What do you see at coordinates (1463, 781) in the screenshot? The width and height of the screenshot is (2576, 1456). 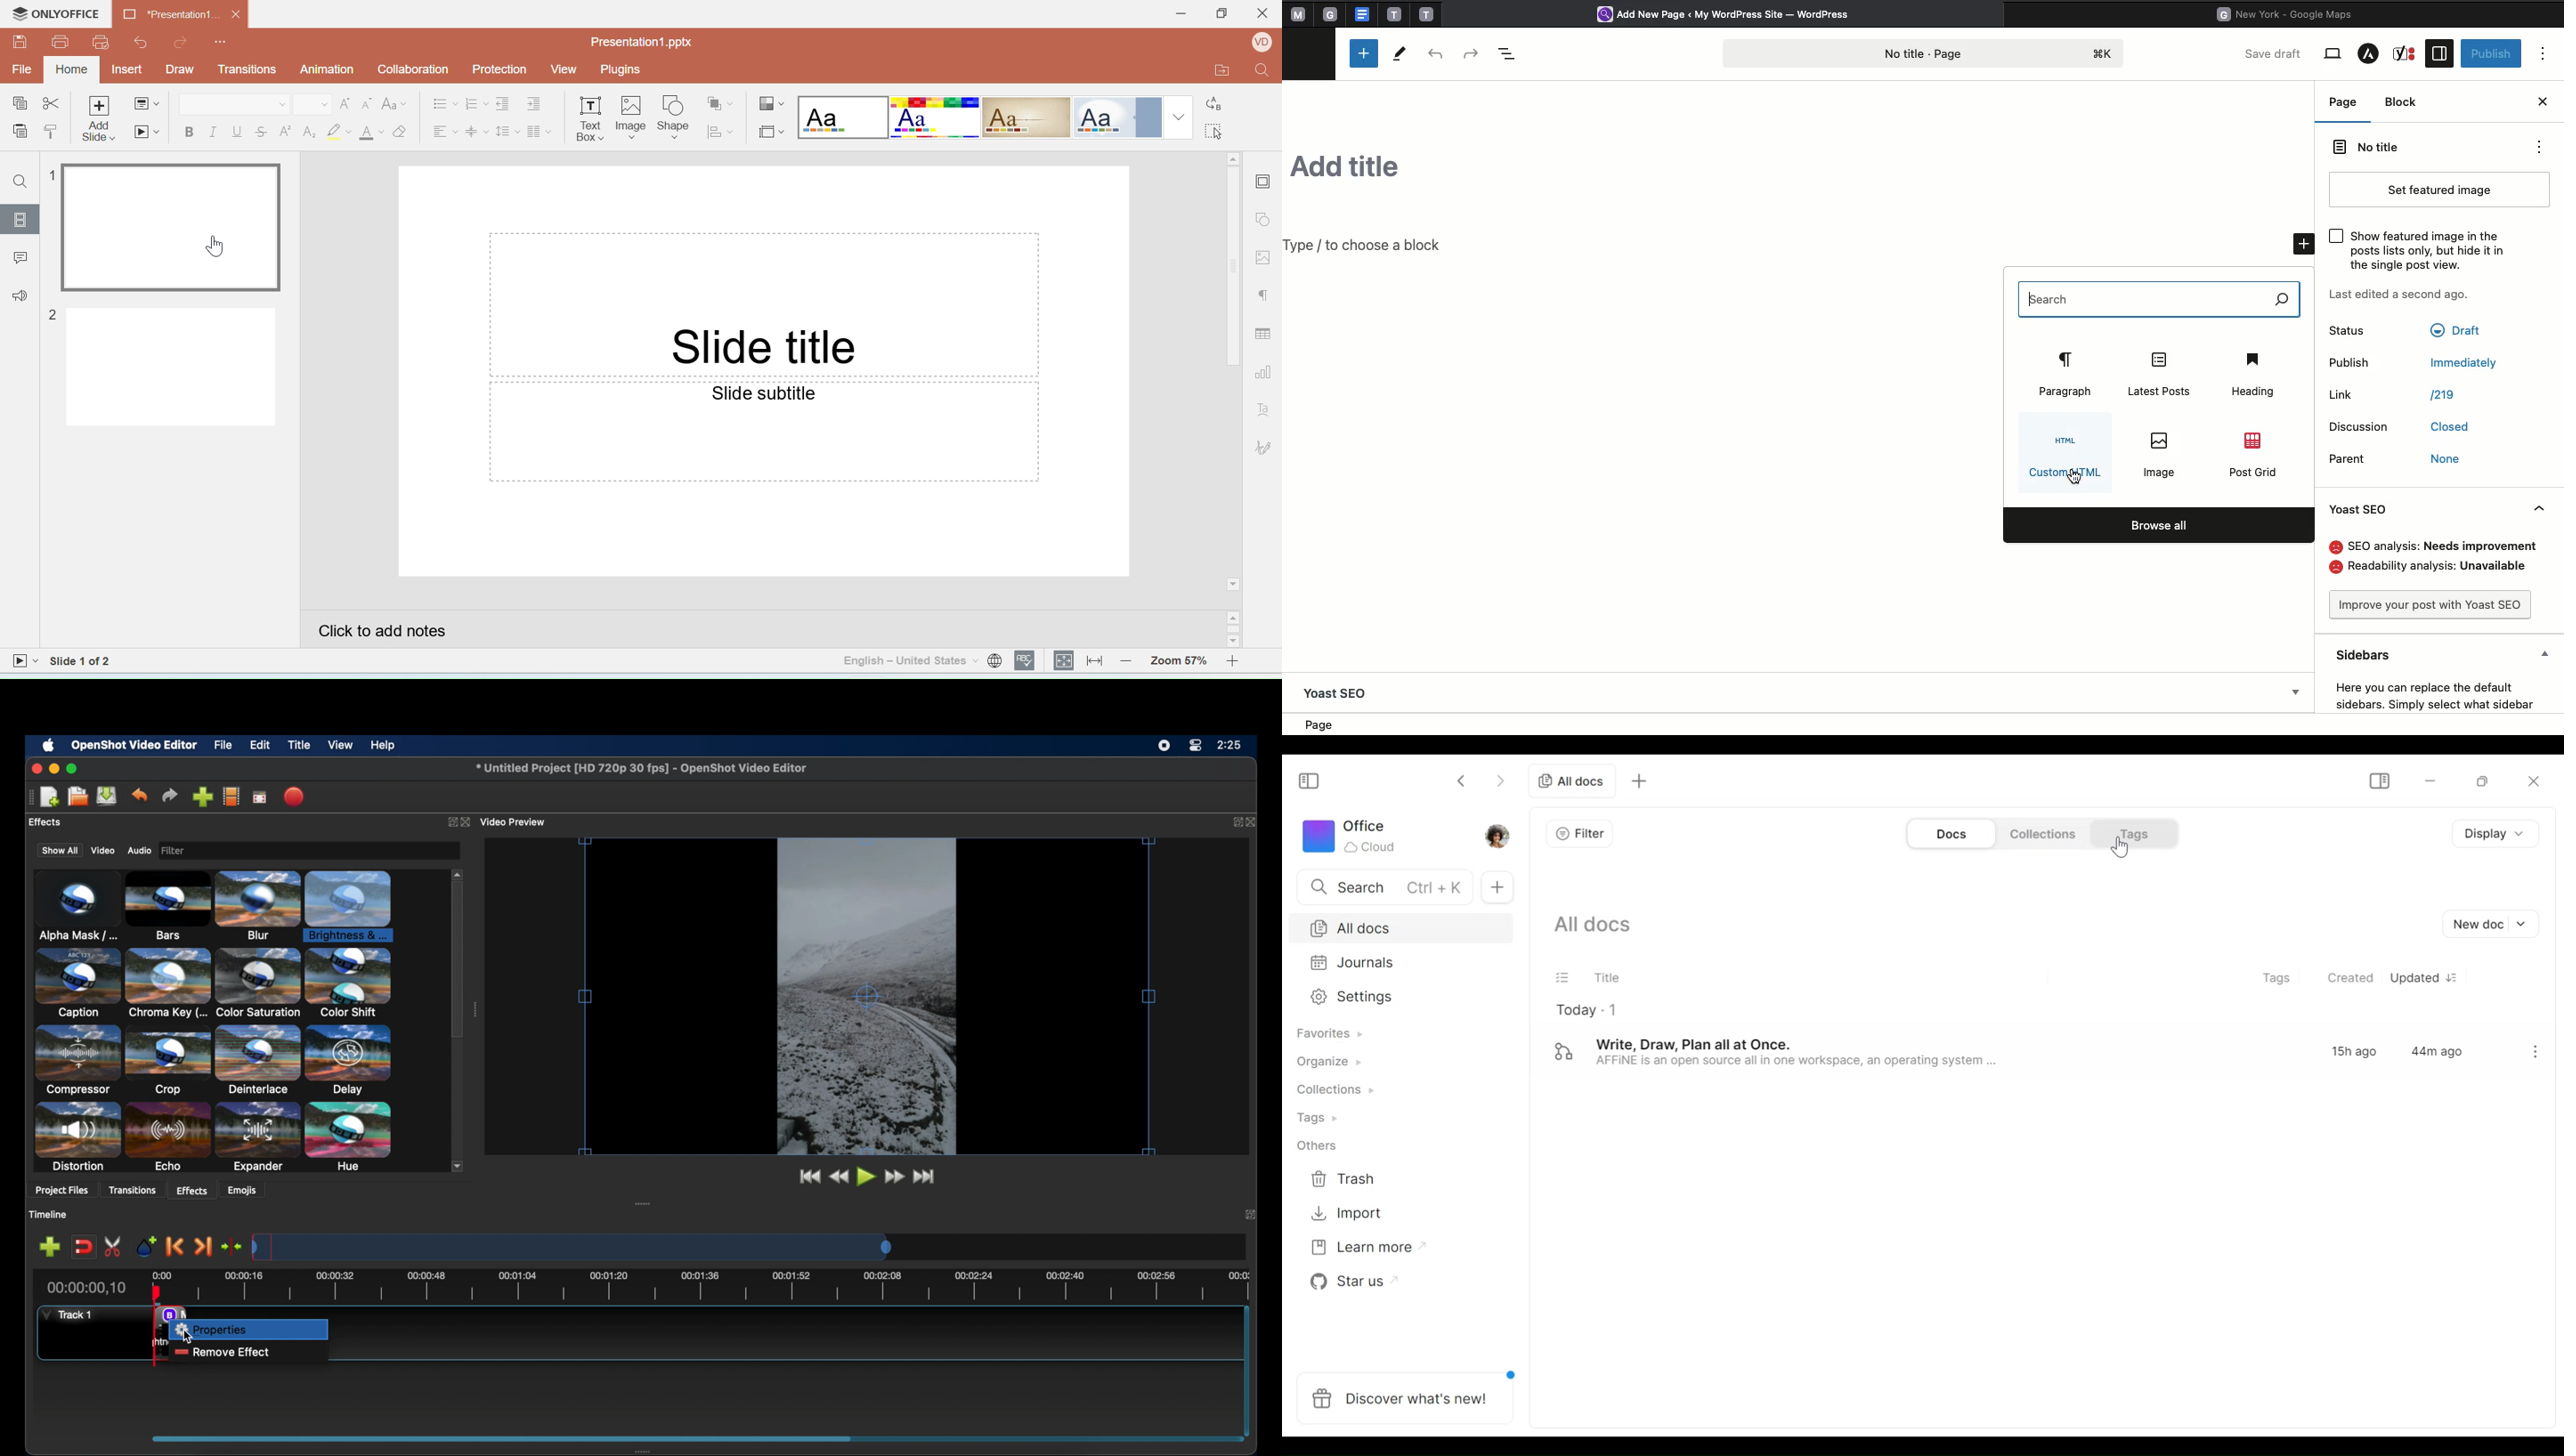 I see `Click to go back` at bounding box center [1463, 781].